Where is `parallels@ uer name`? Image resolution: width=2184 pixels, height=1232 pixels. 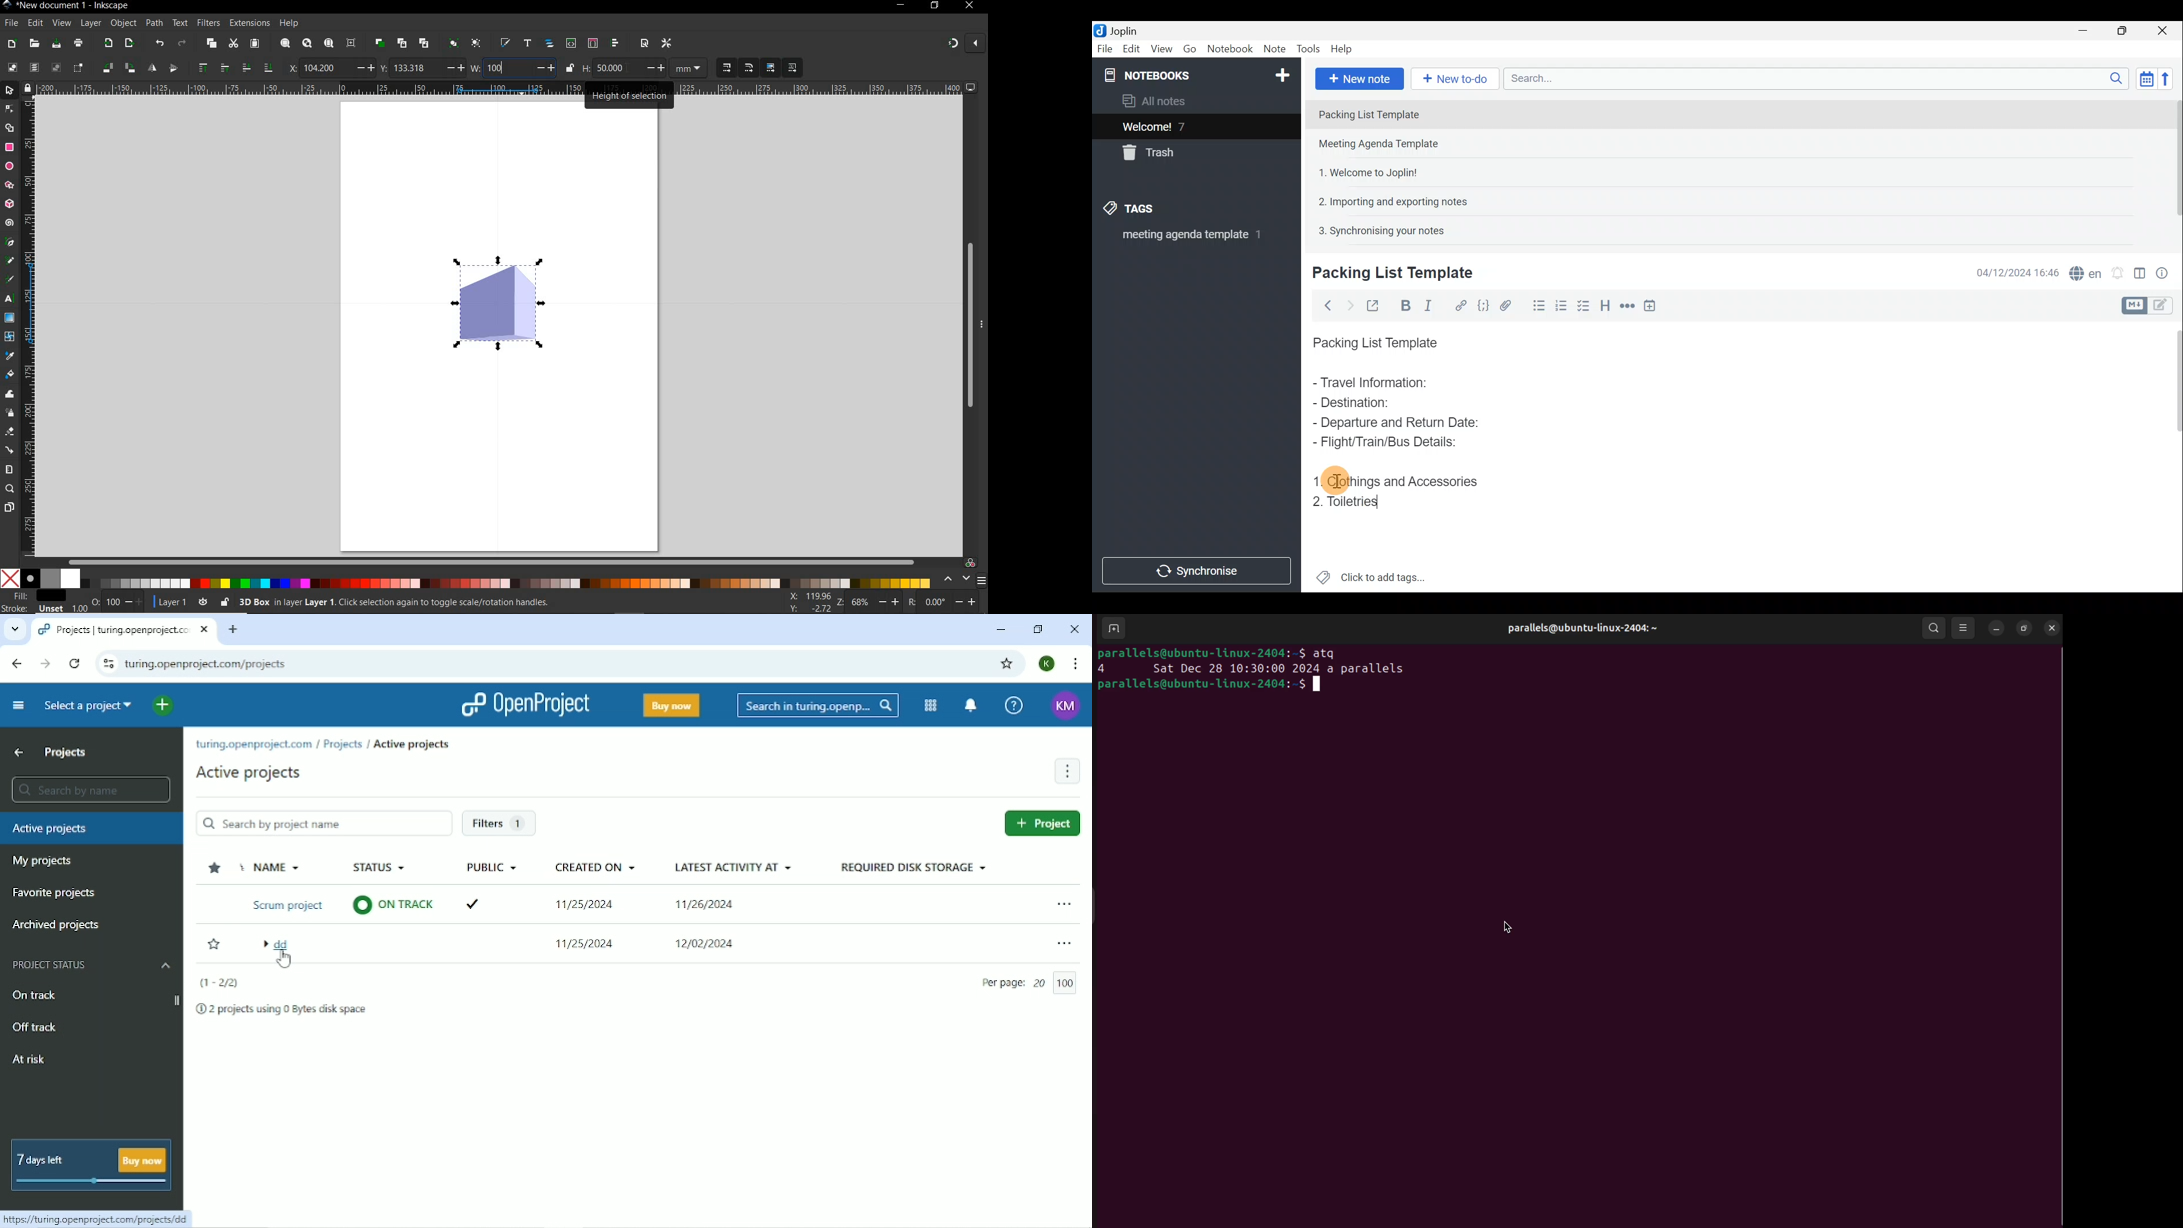
parallels@ uer name is located at coordinates (1589, 630).